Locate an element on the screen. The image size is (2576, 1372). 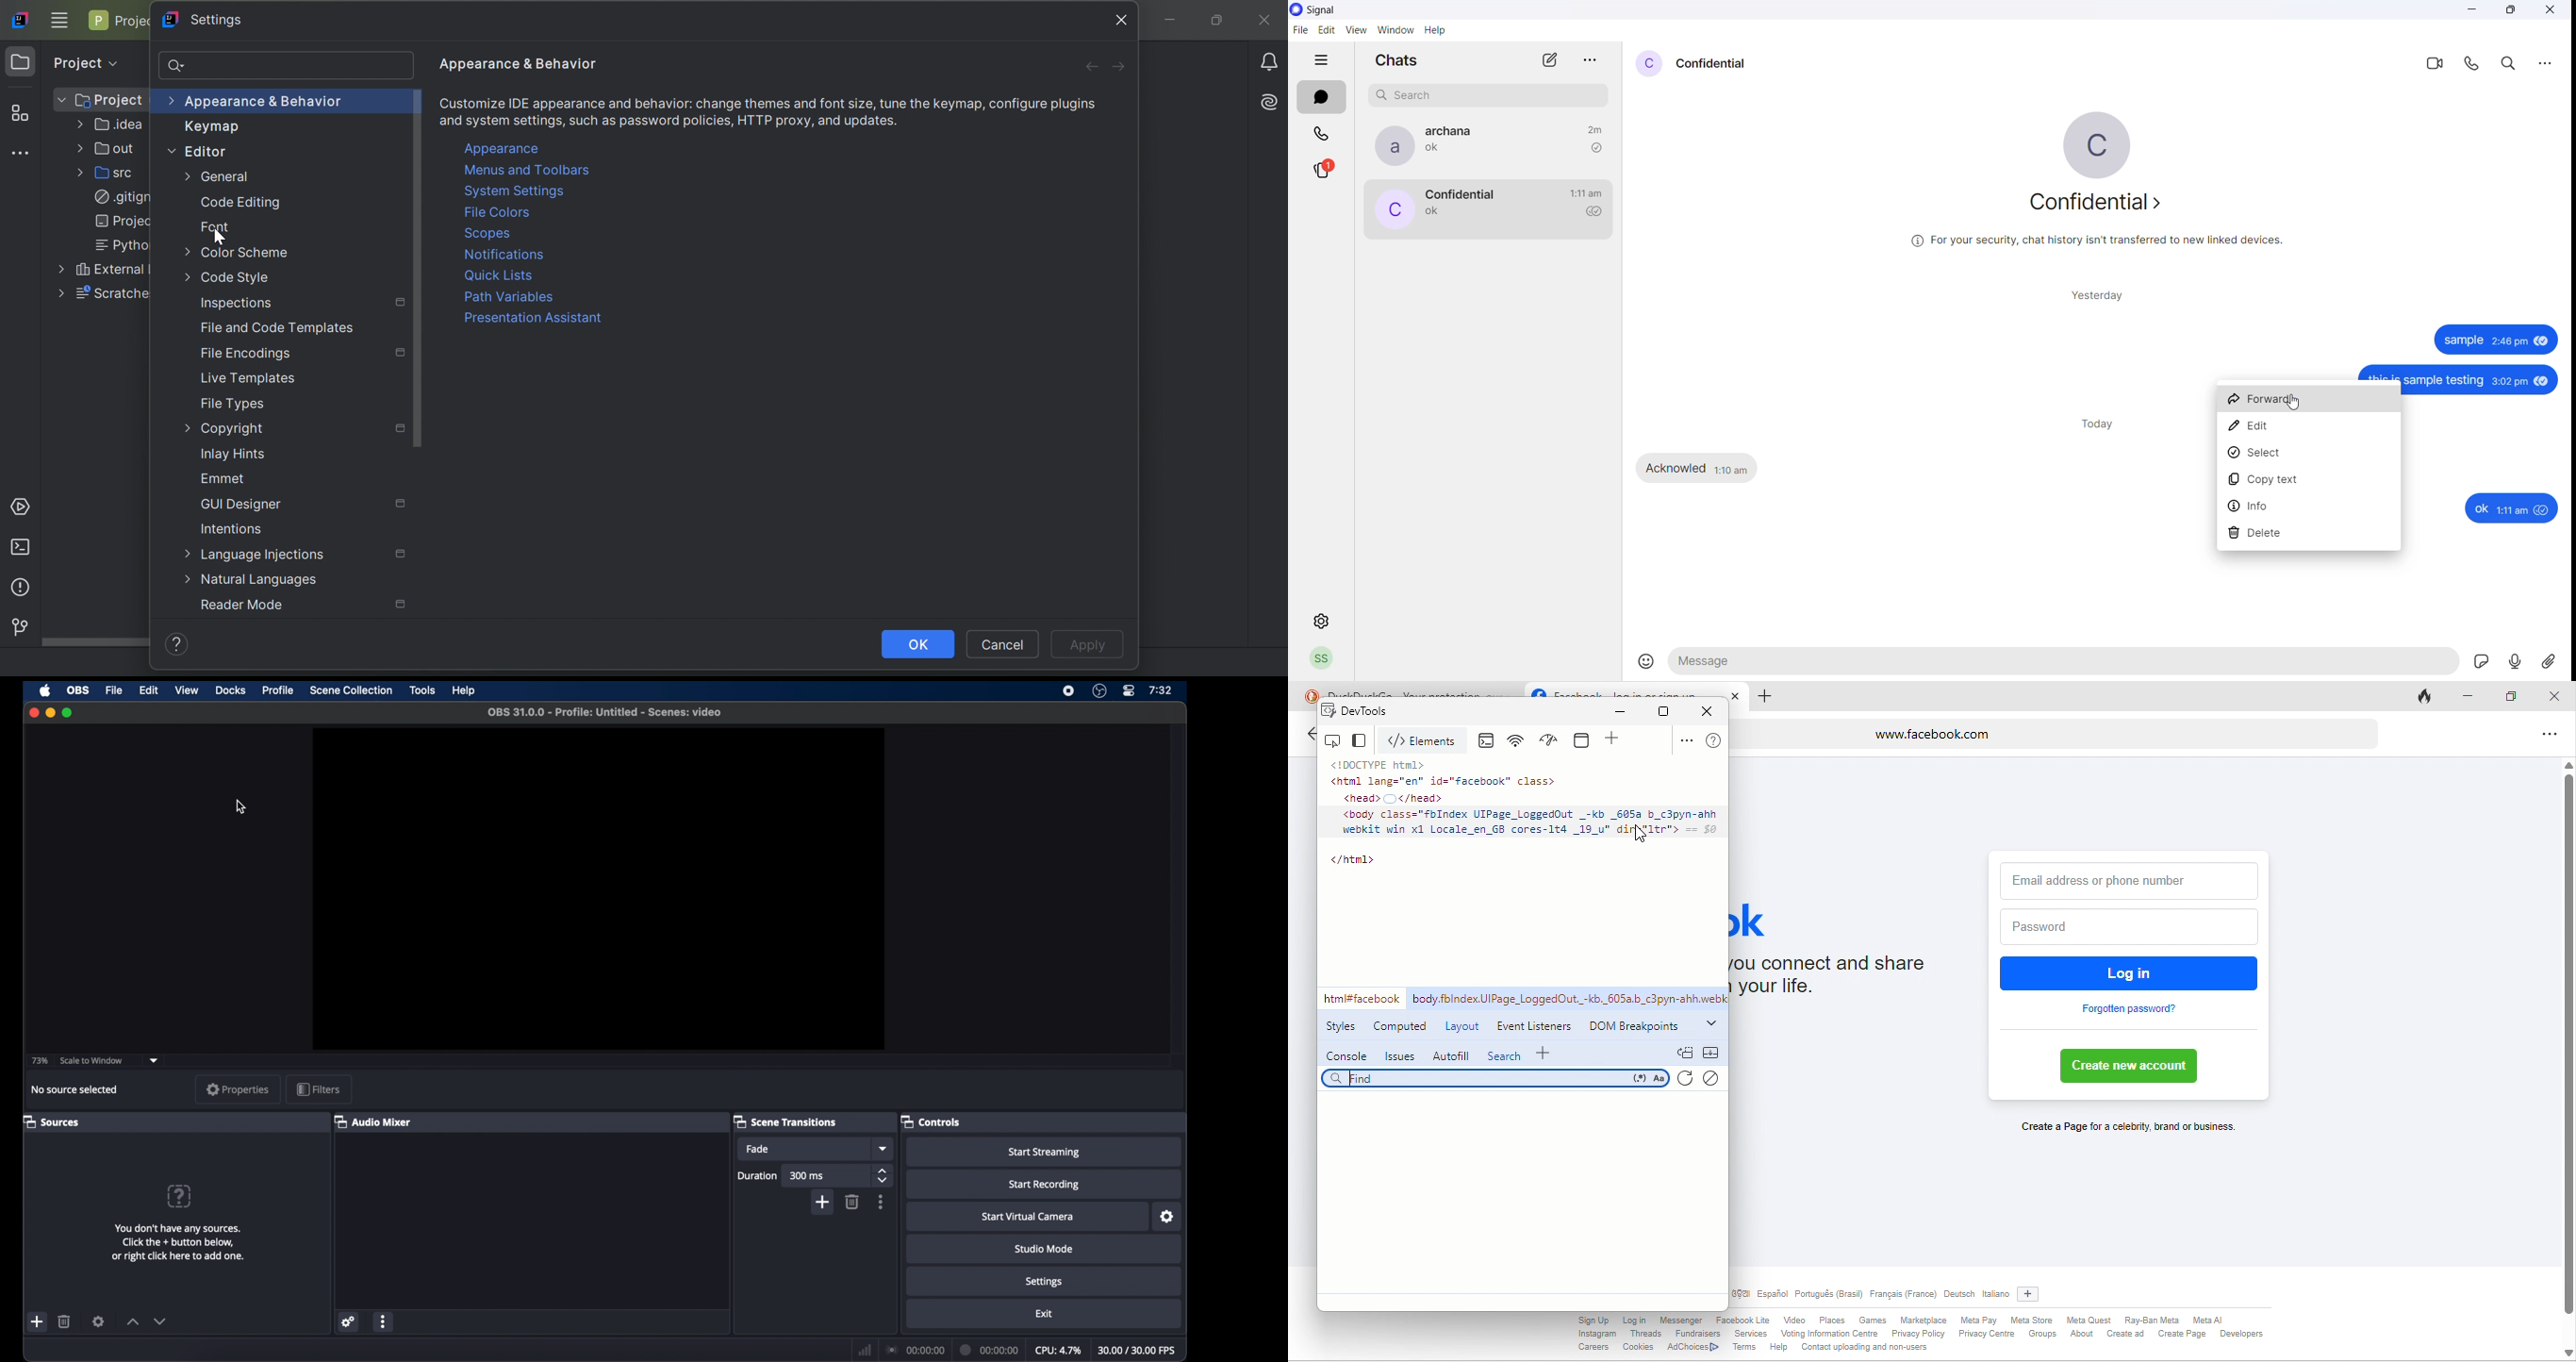
computed is located at coordinates (1399, 1026).